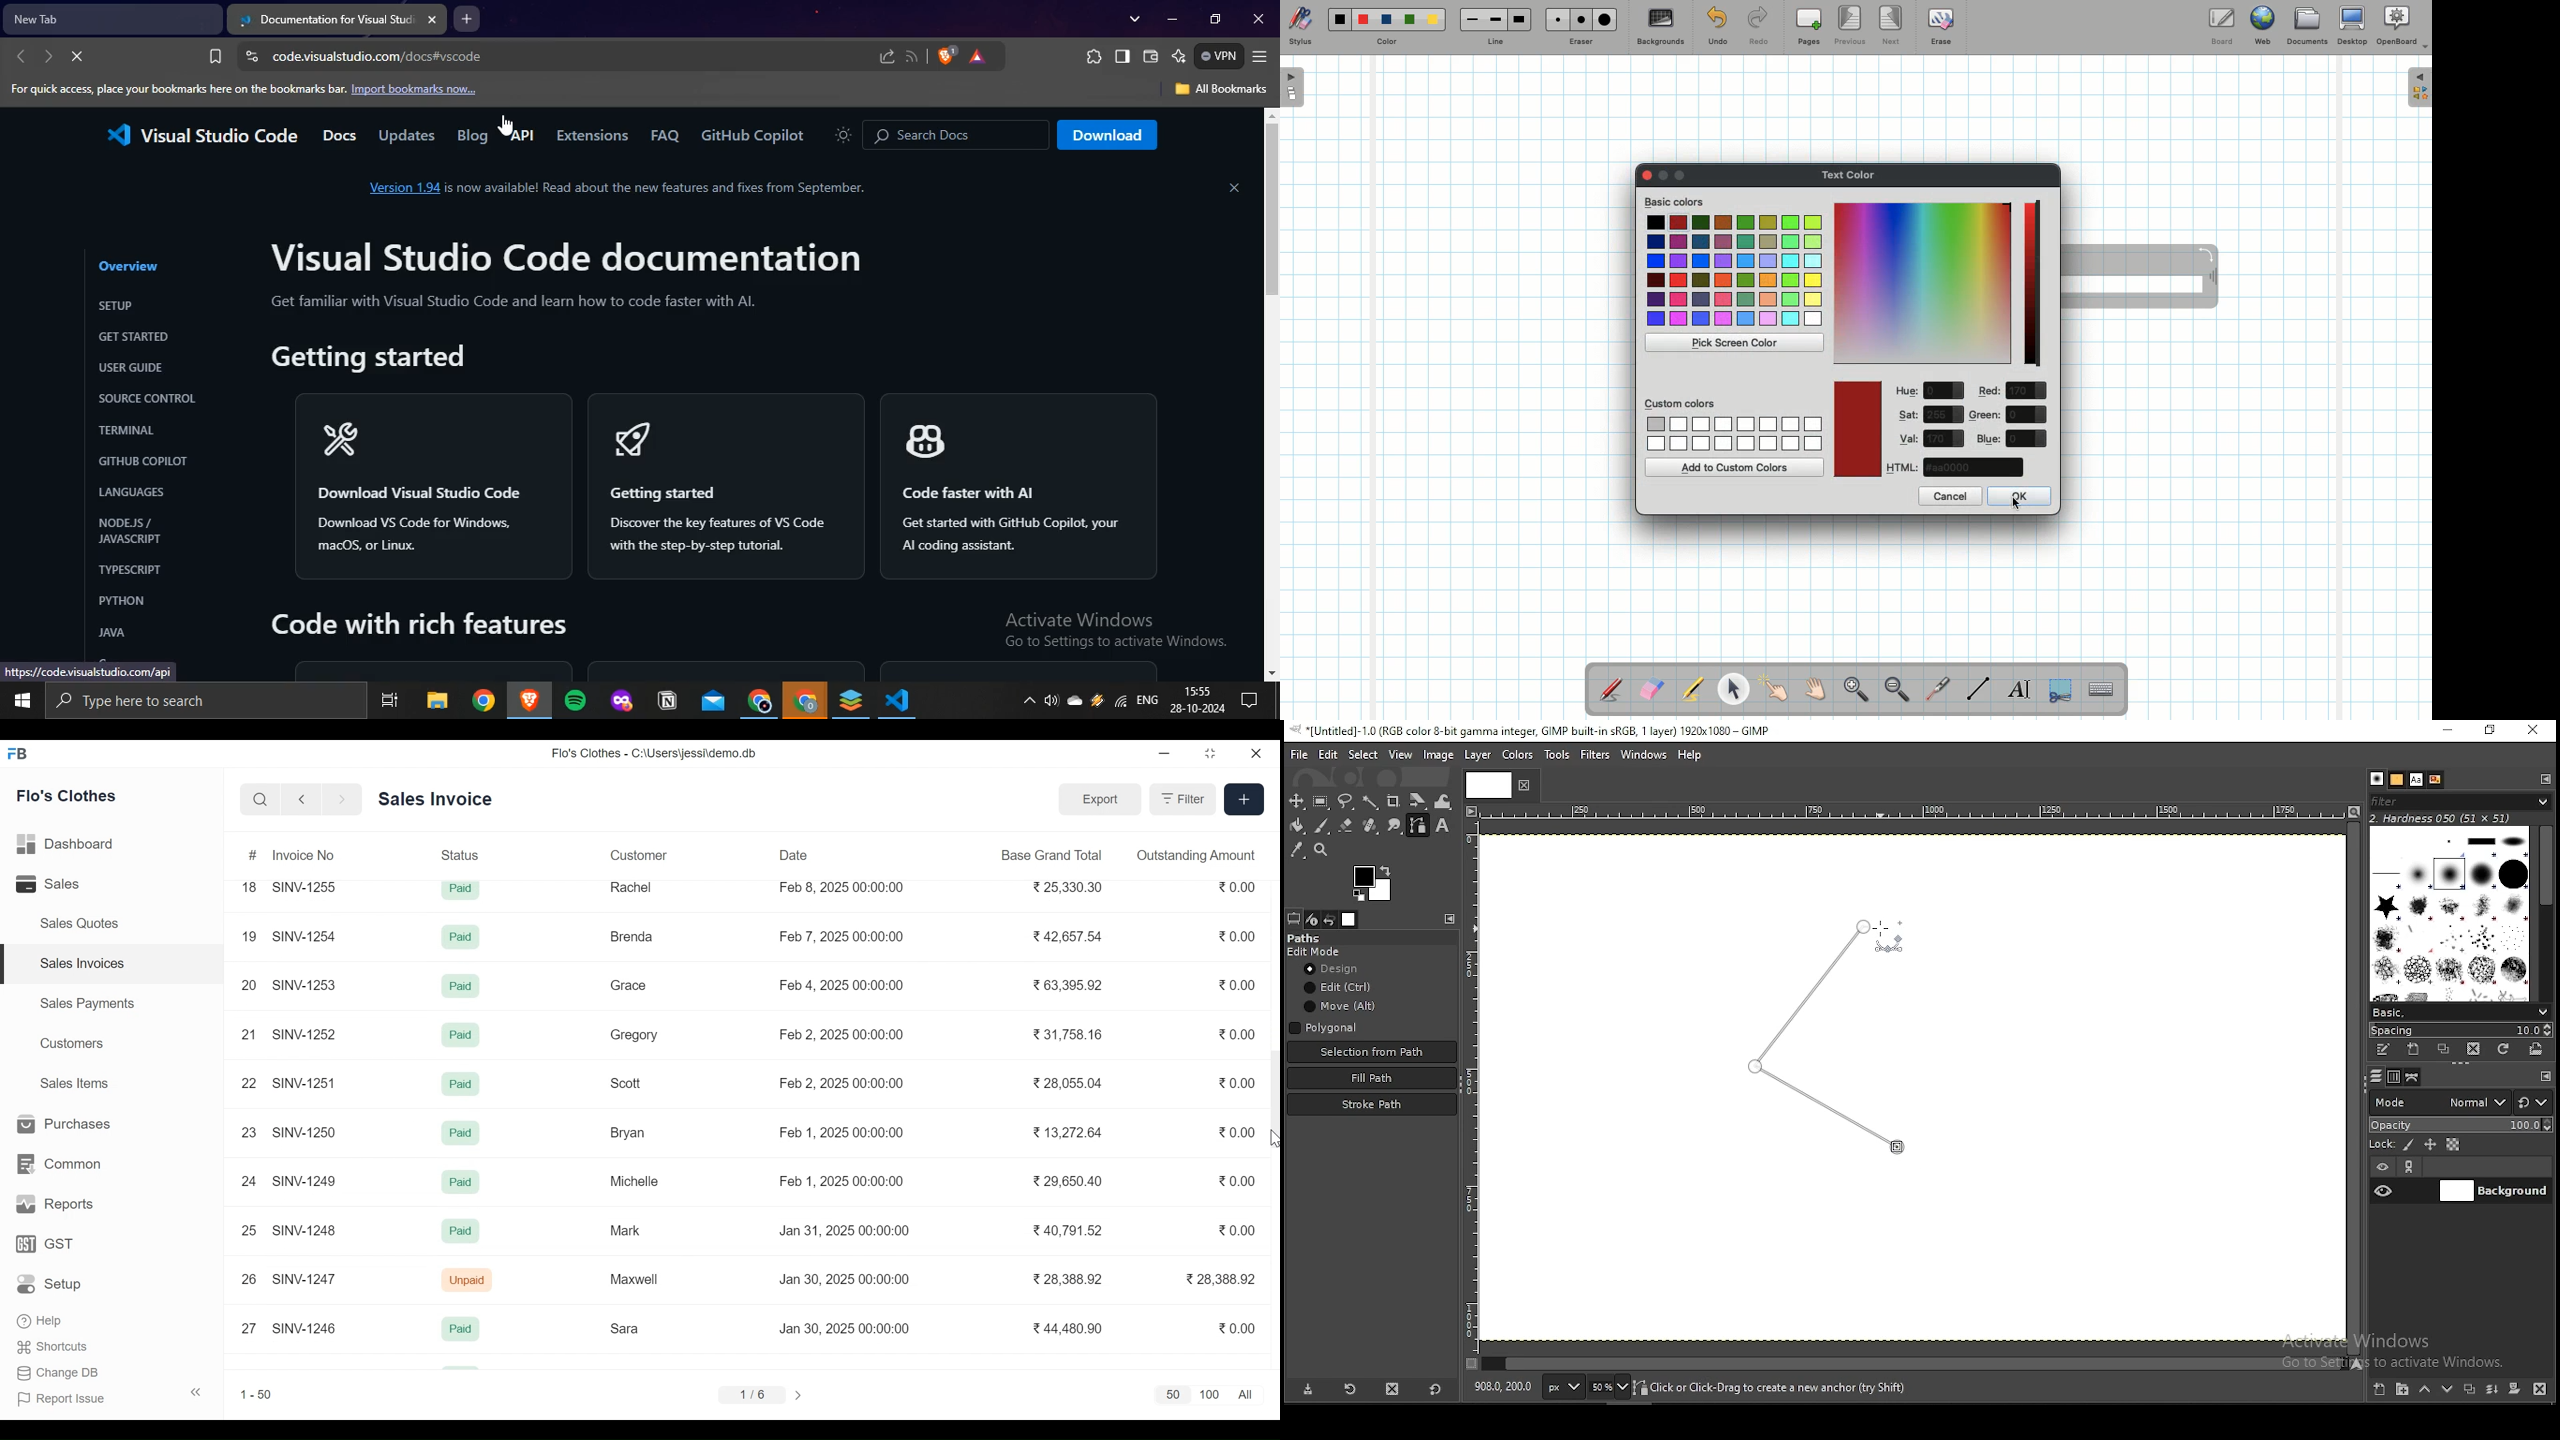  What do you see at coordinates (413, 89) in the screenshot?
I see `Import bookmarks now...` at bounding box center [413, 89].